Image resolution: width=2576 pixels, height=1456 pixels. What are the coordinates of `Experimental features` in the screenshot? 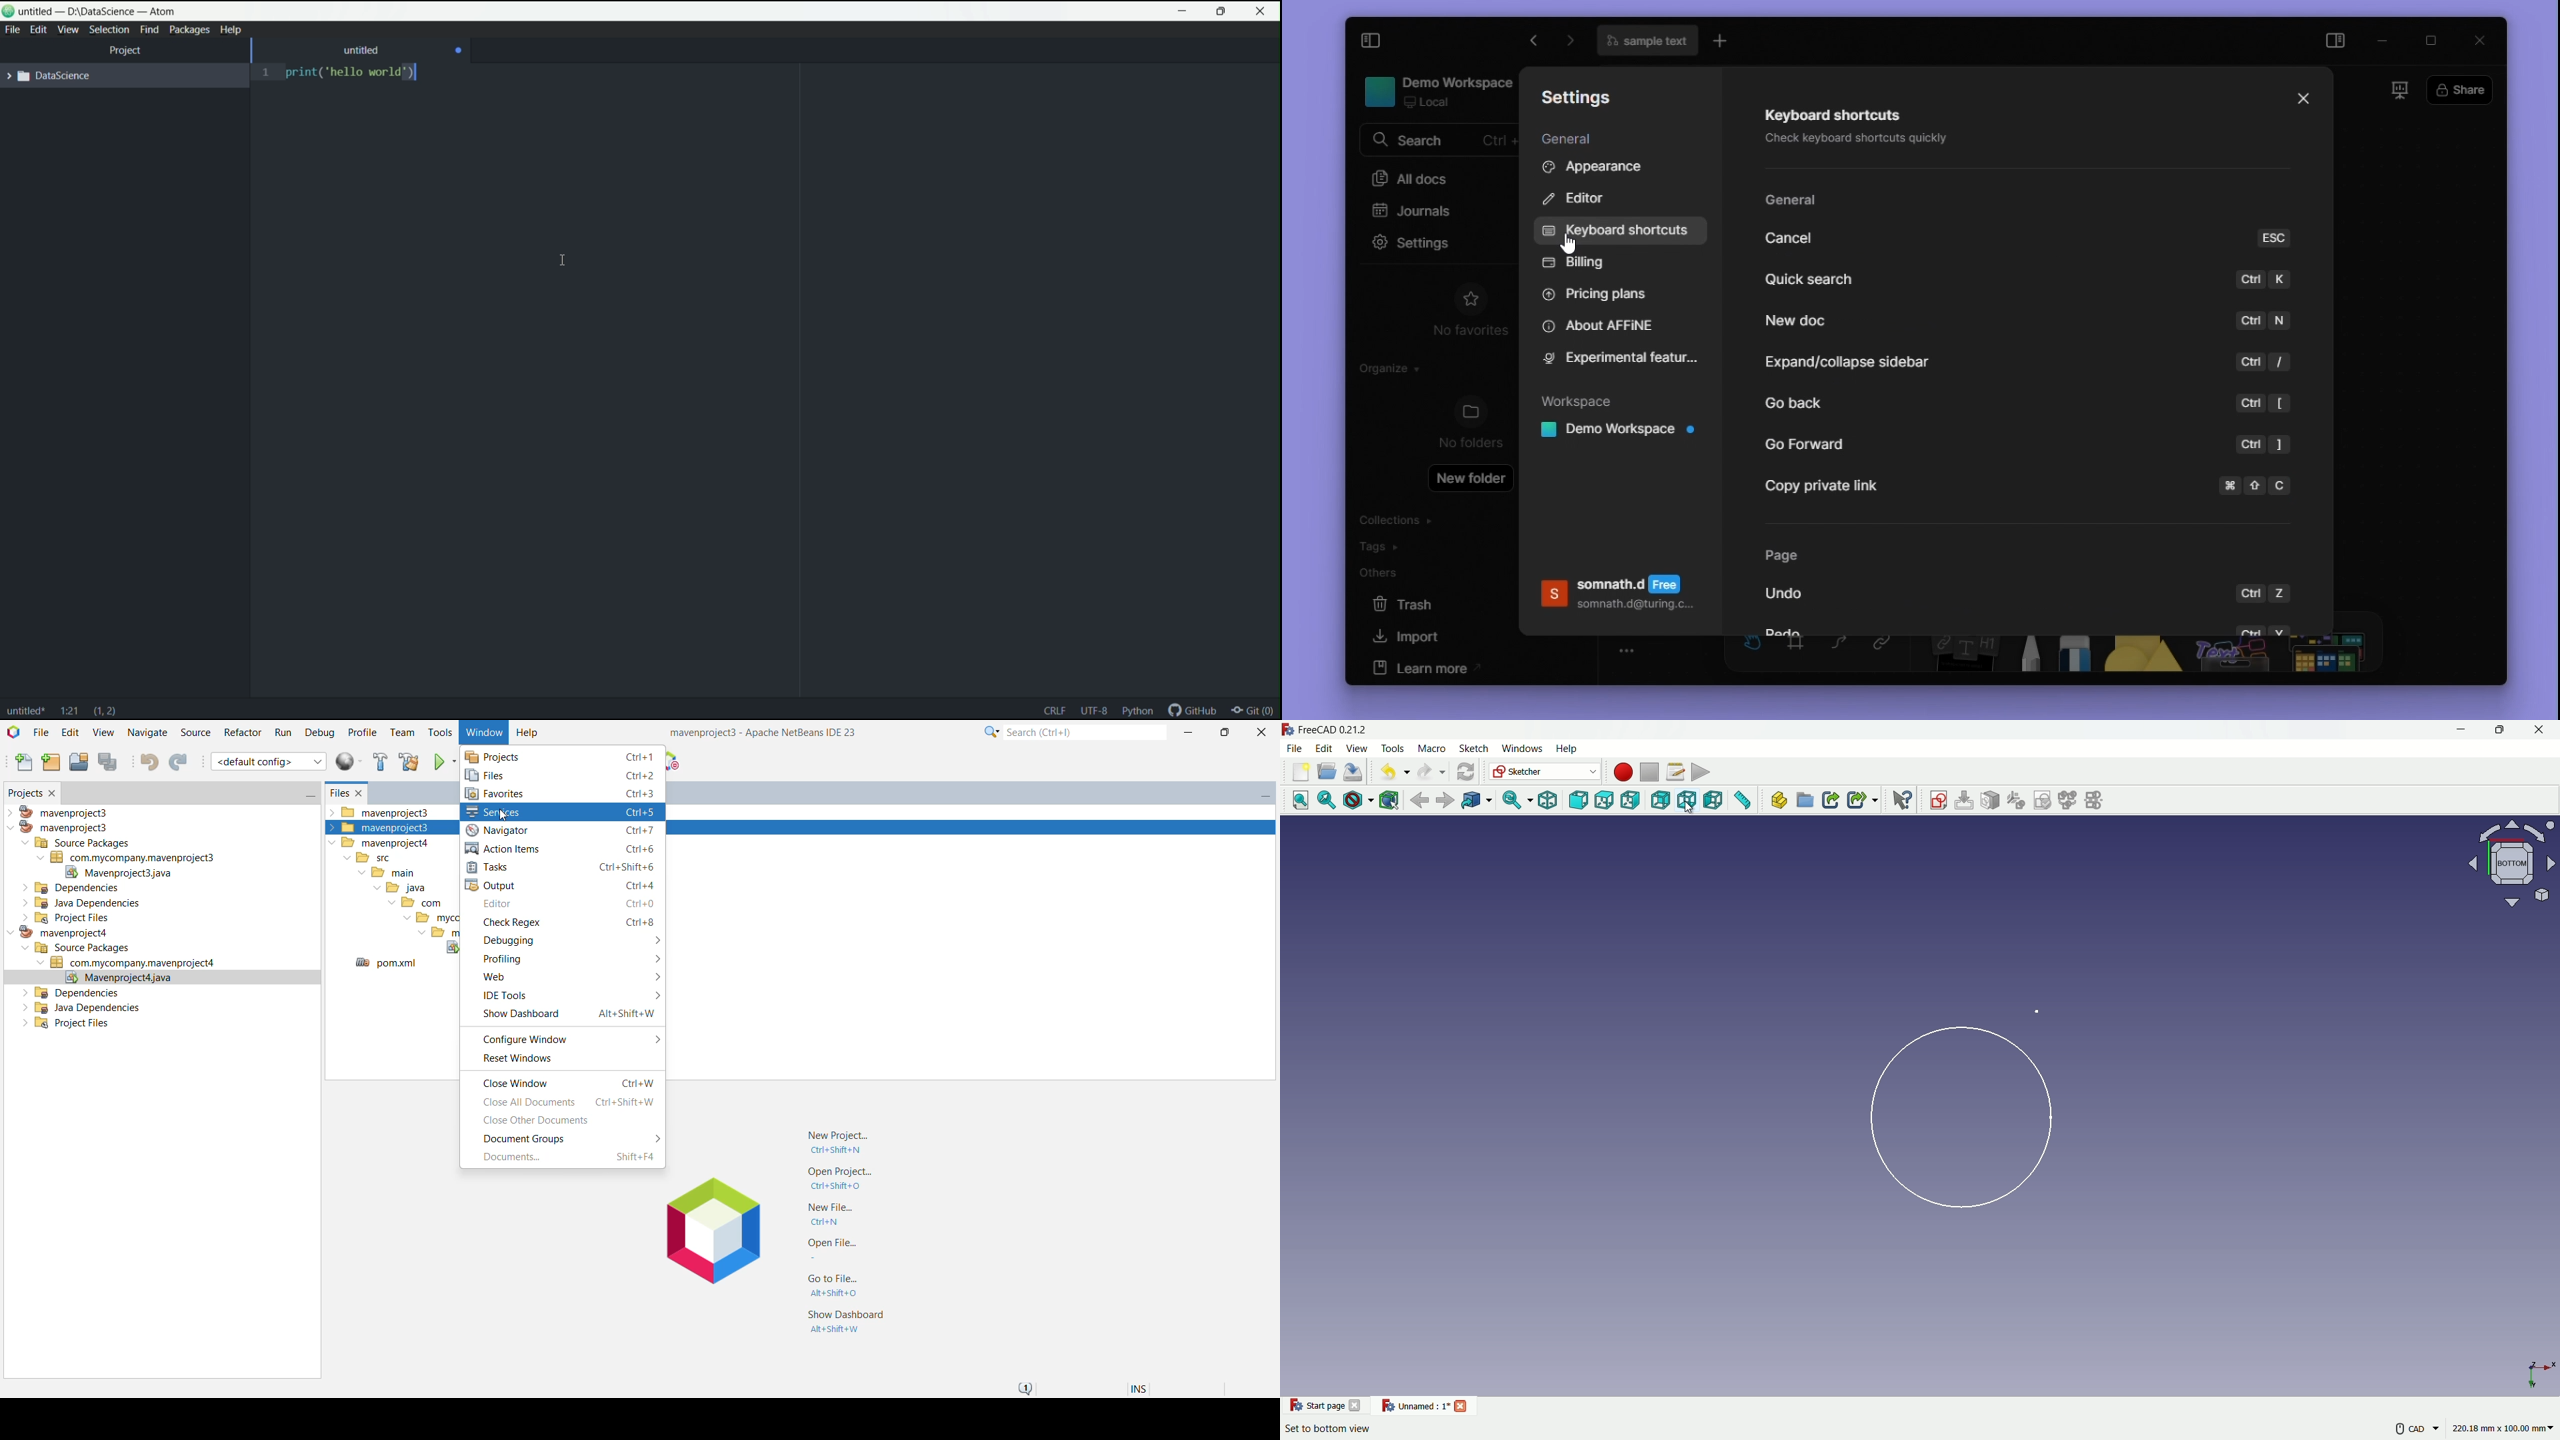 It's located at (1623, 359).